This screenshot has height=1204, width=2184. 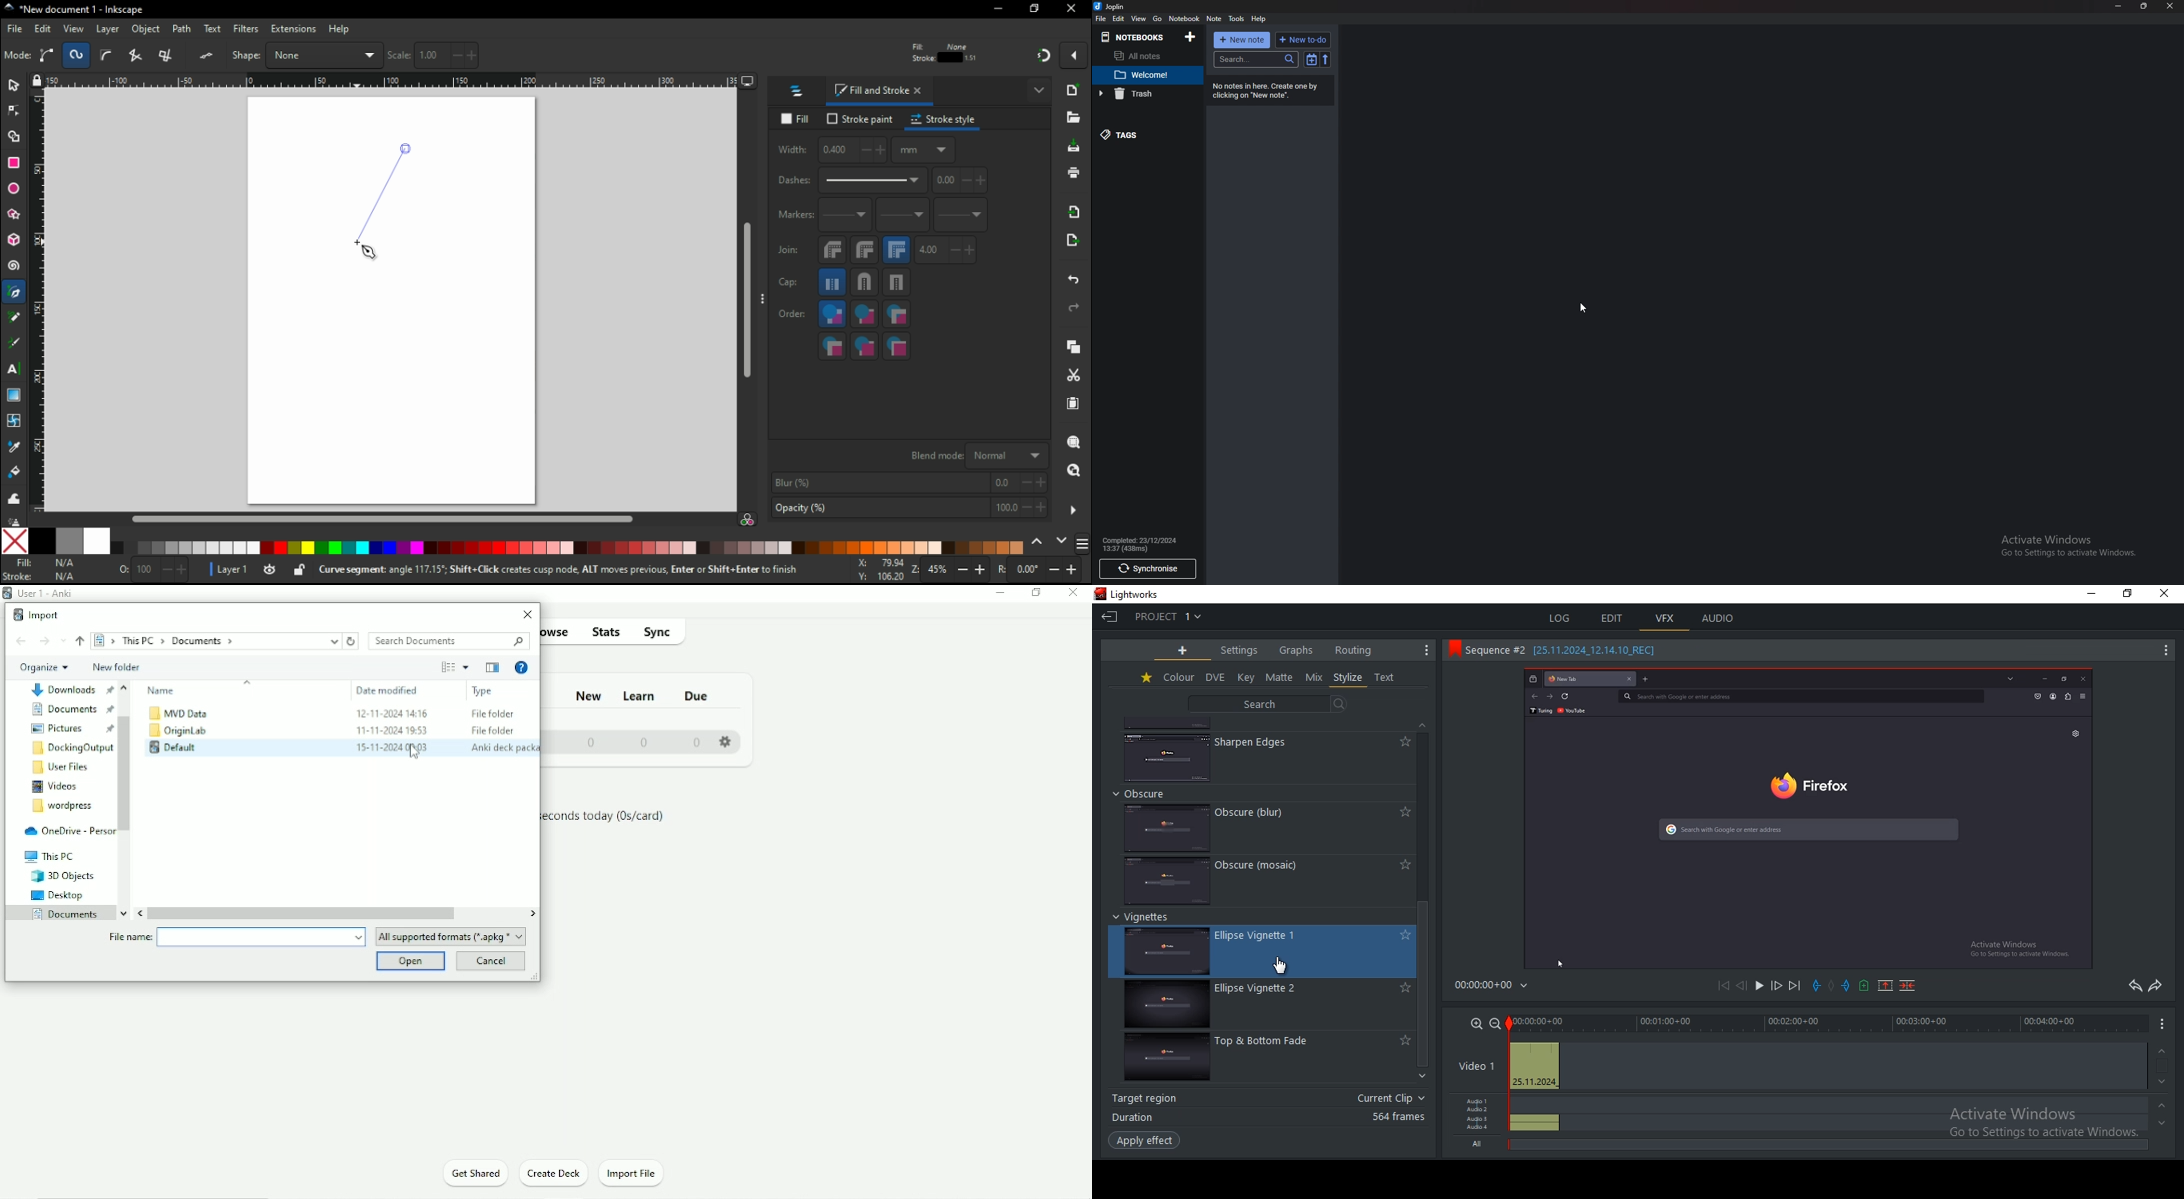 What do you see at coordinates (417, 757) in the screenshot?
I see `cursor` at bounding box center [417, 757].